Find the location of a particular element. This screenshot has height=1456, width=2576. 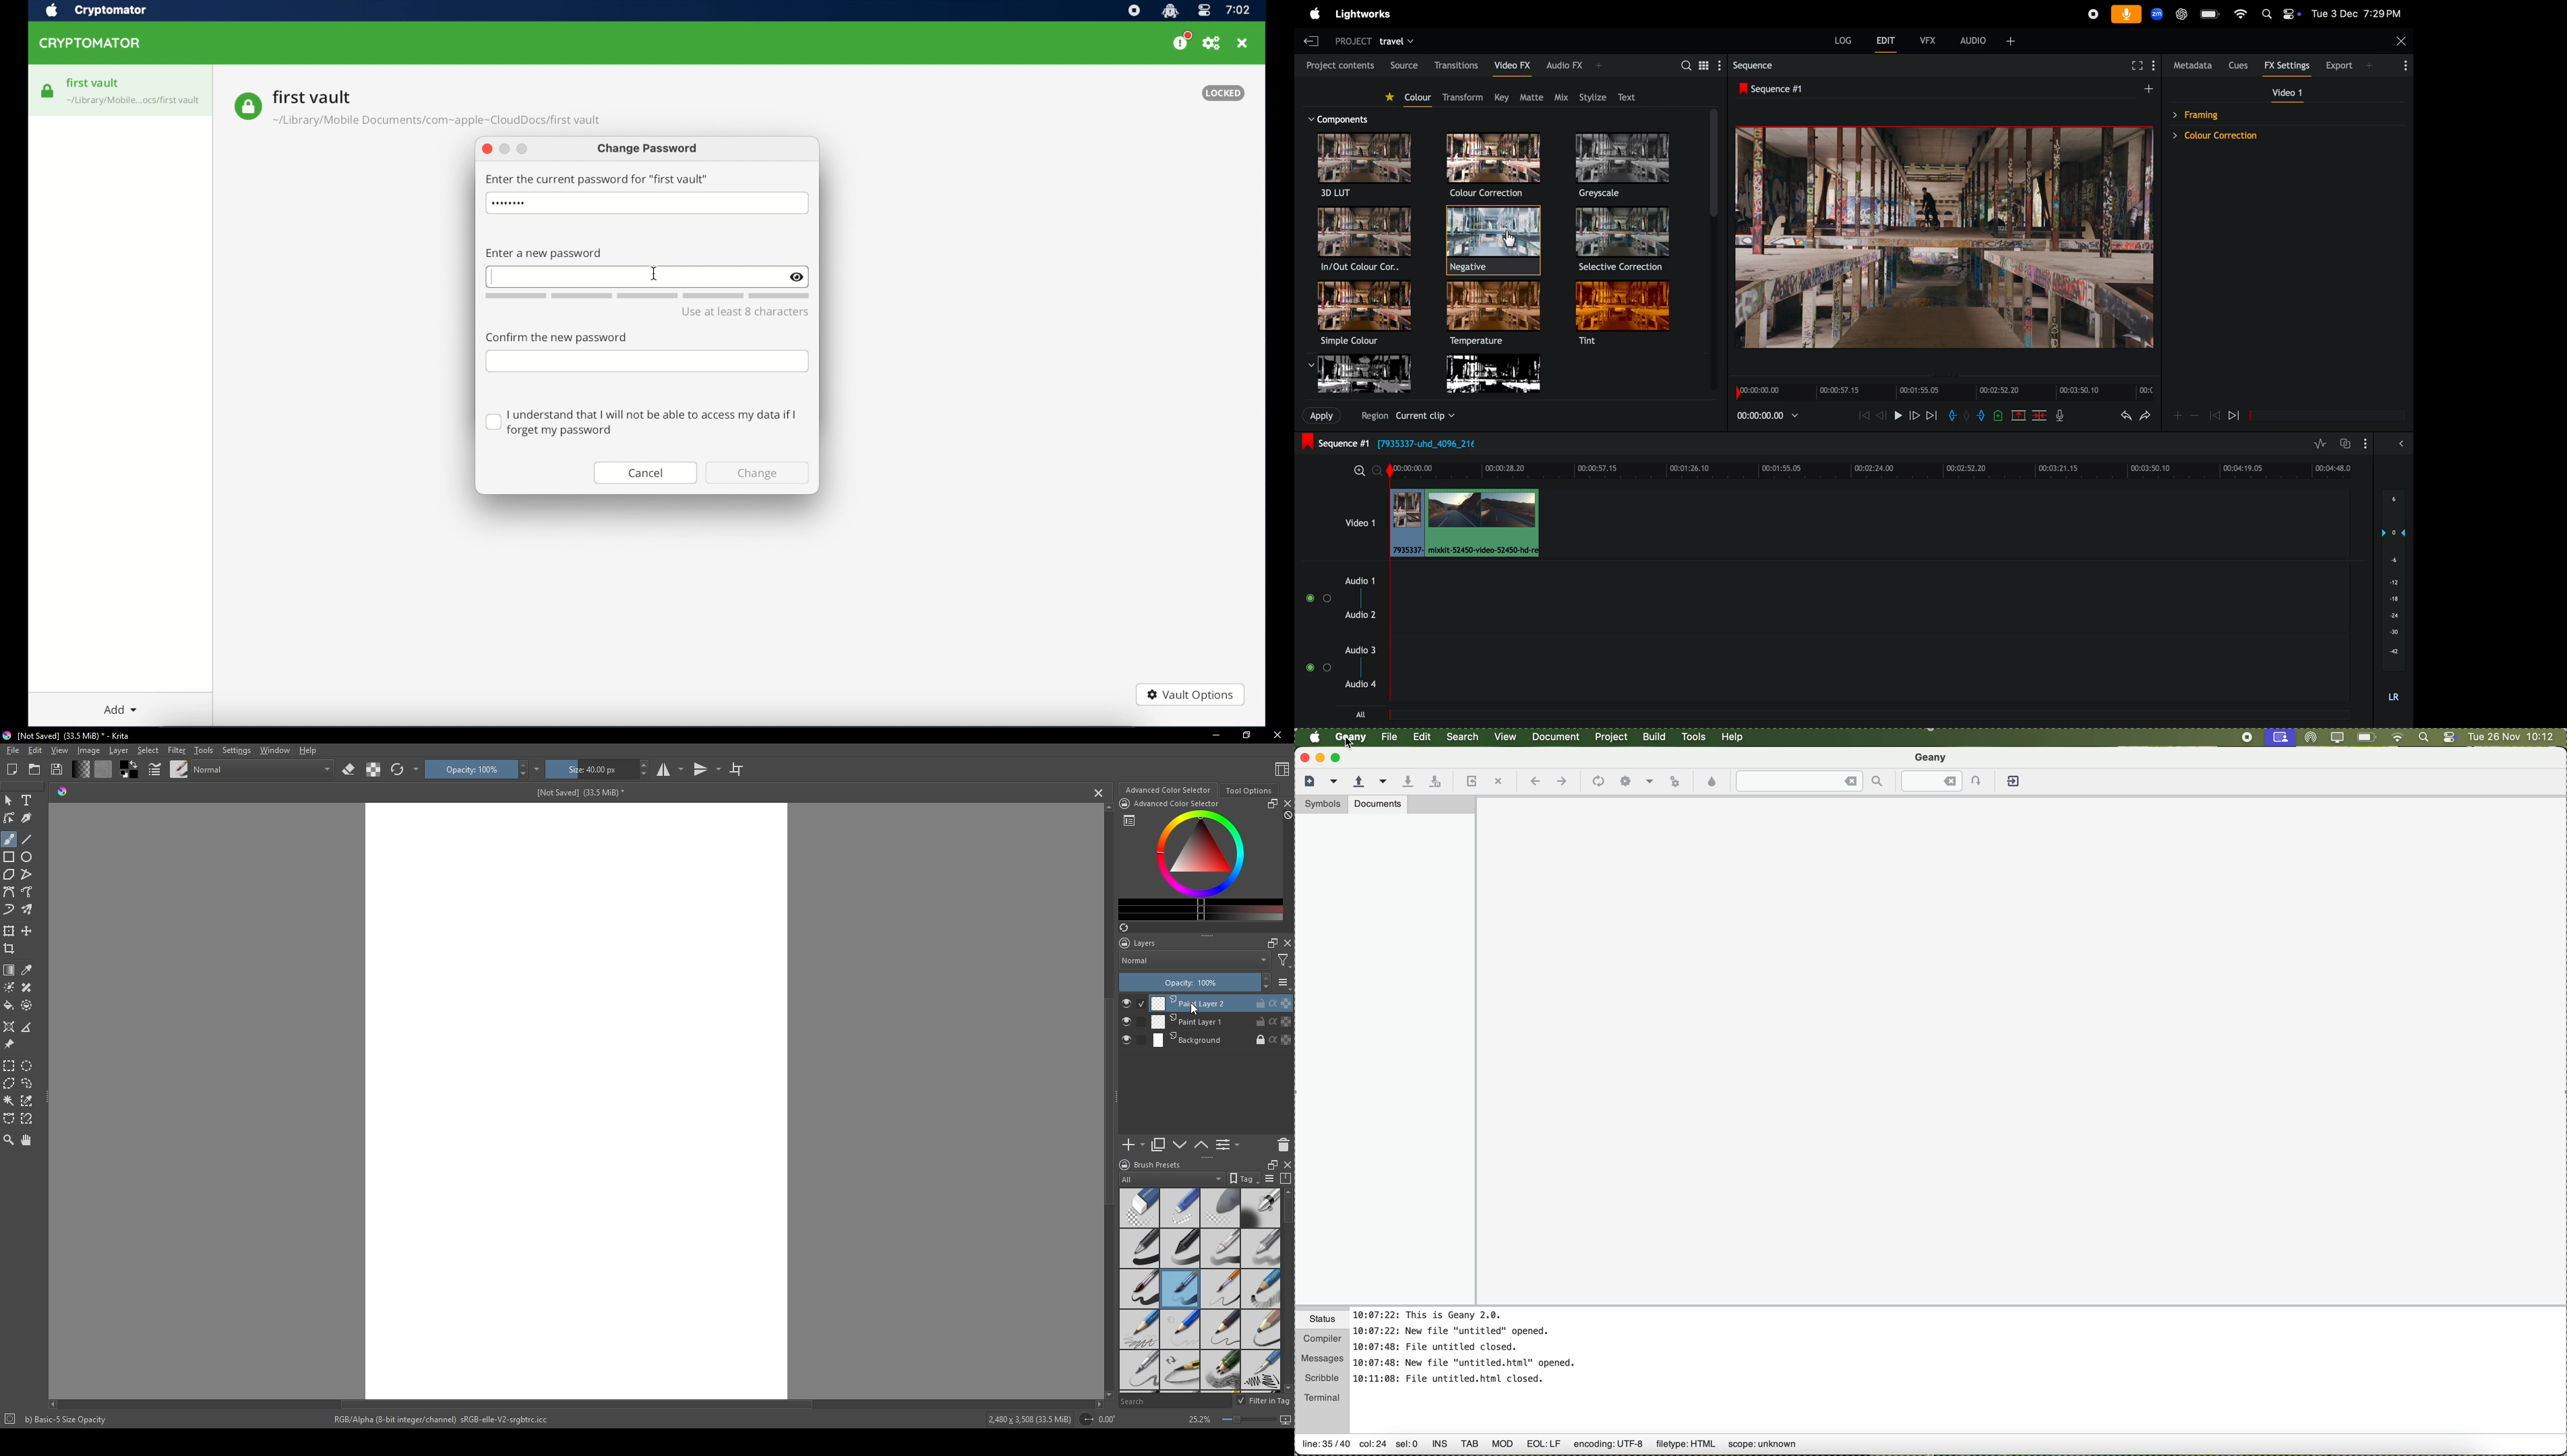

Light works menu is located at coordinates (1367, 14).